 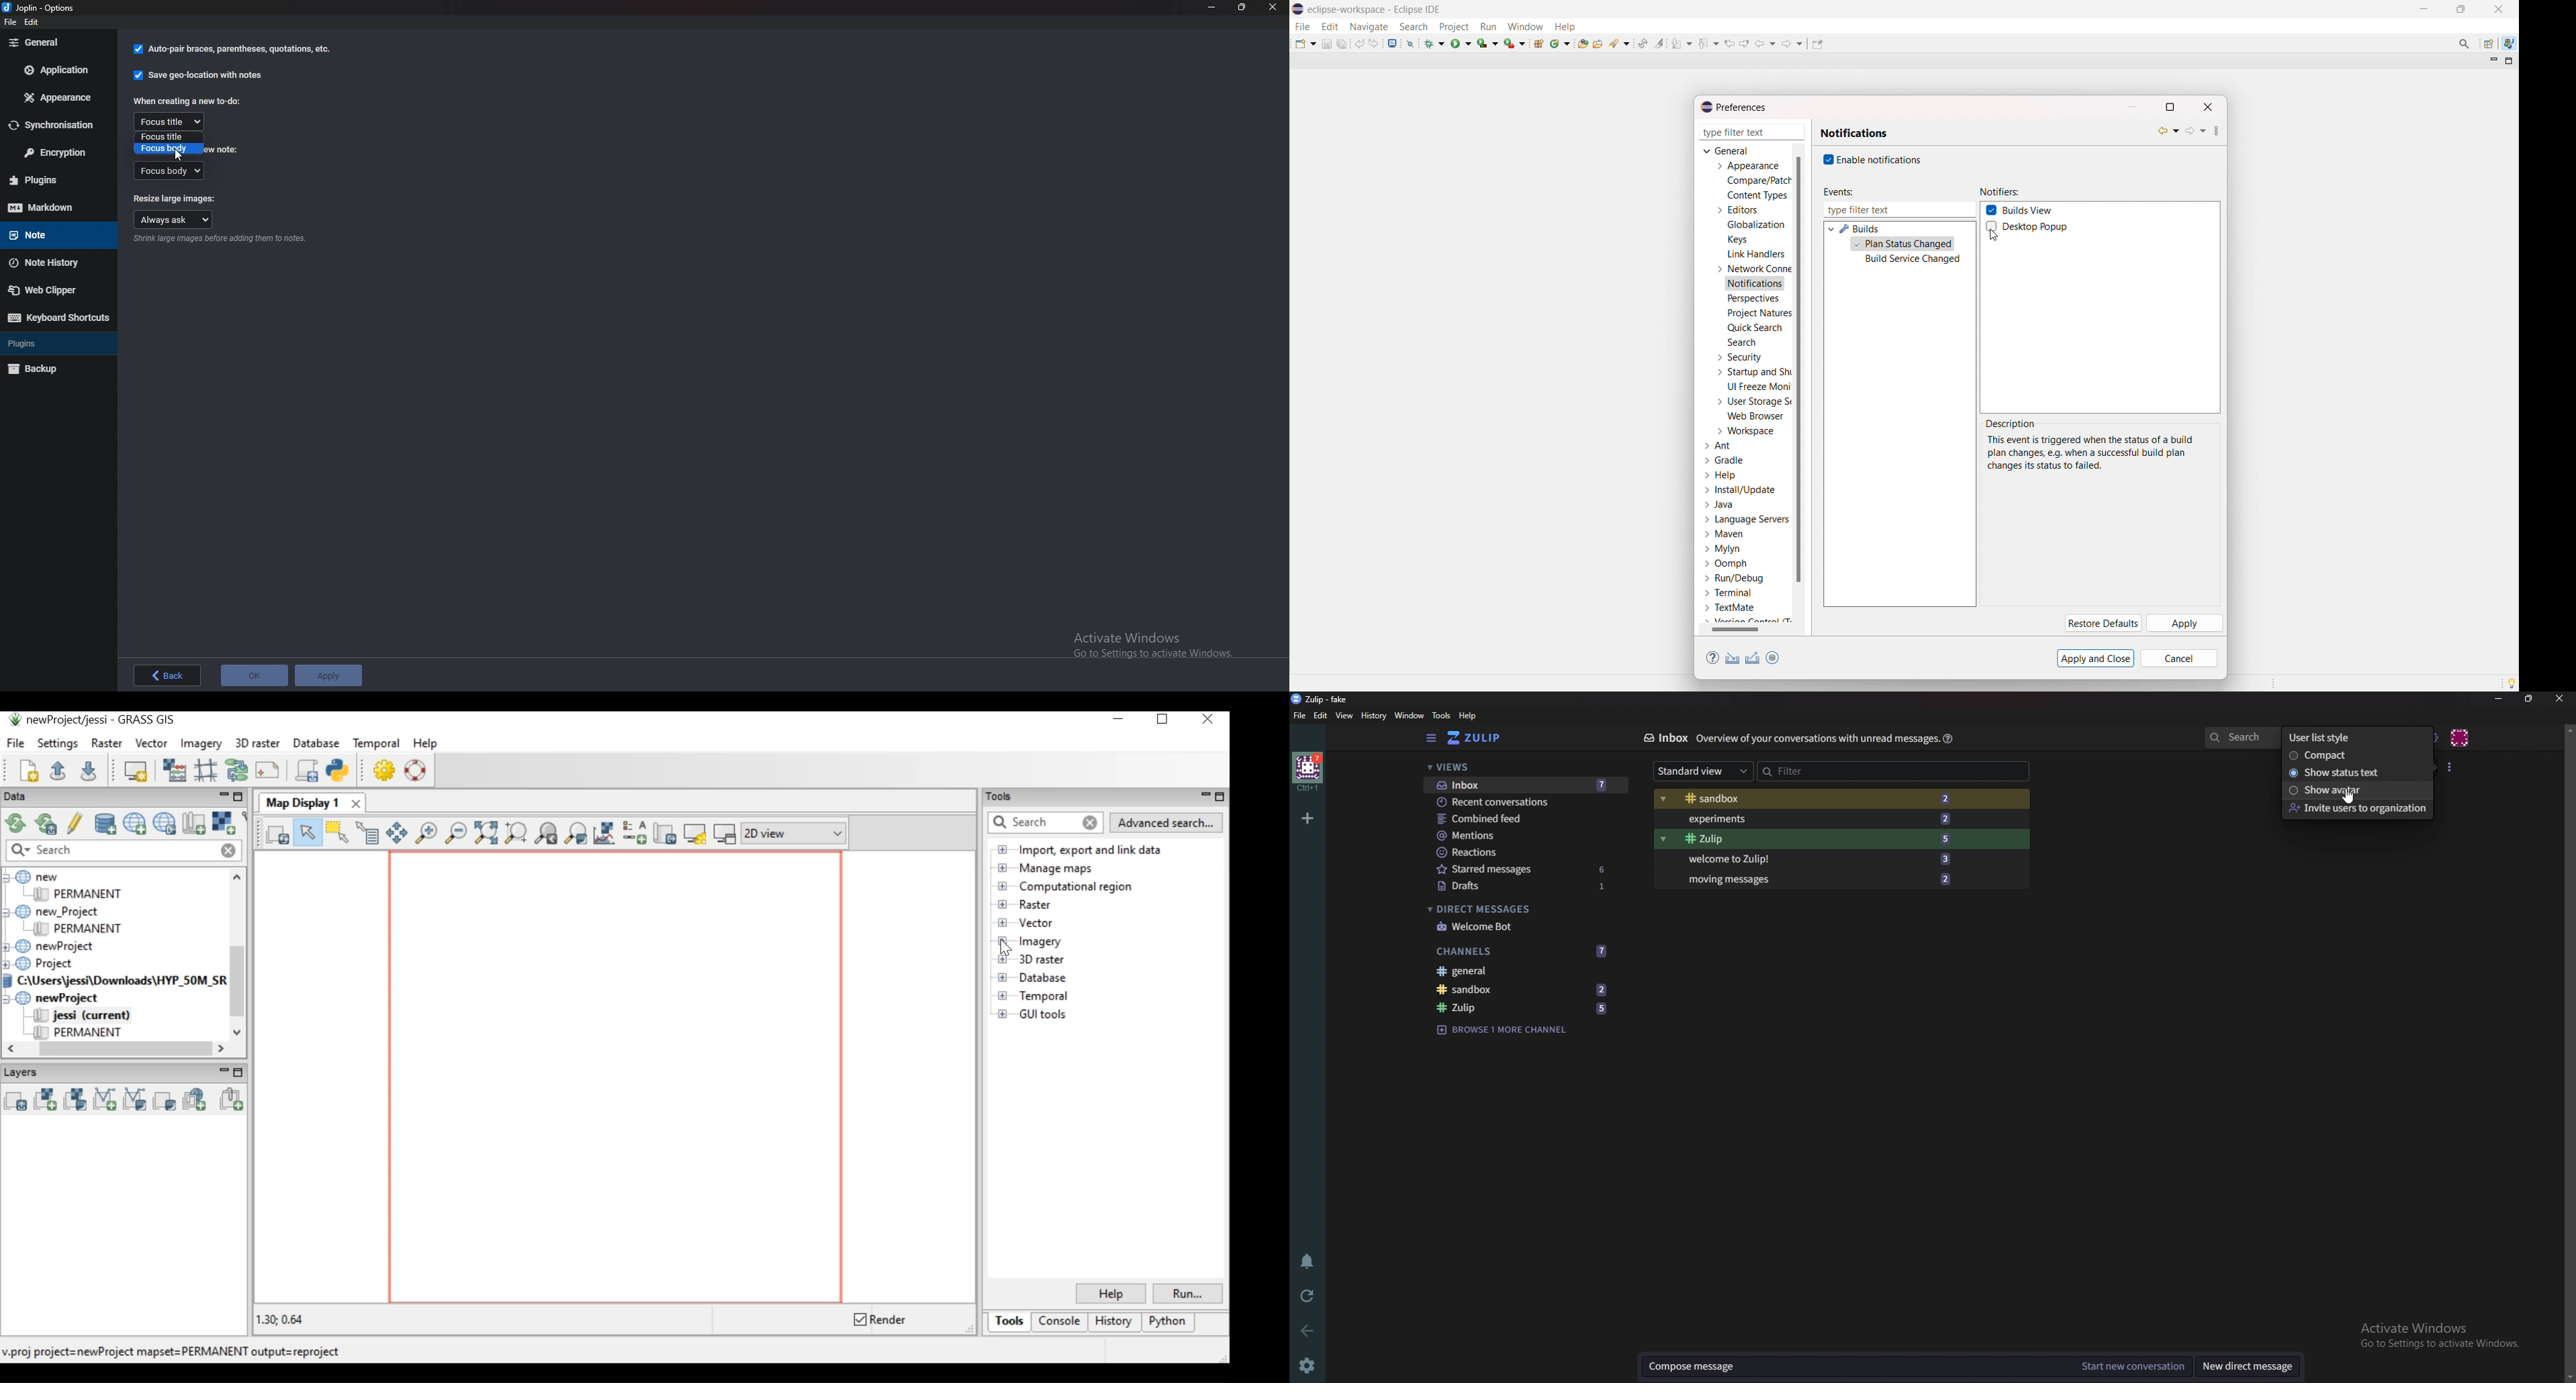 What do you see at coordinates (1725, 565) in the screenshot?
I see `oomph` at bounding box center [1725, 565].